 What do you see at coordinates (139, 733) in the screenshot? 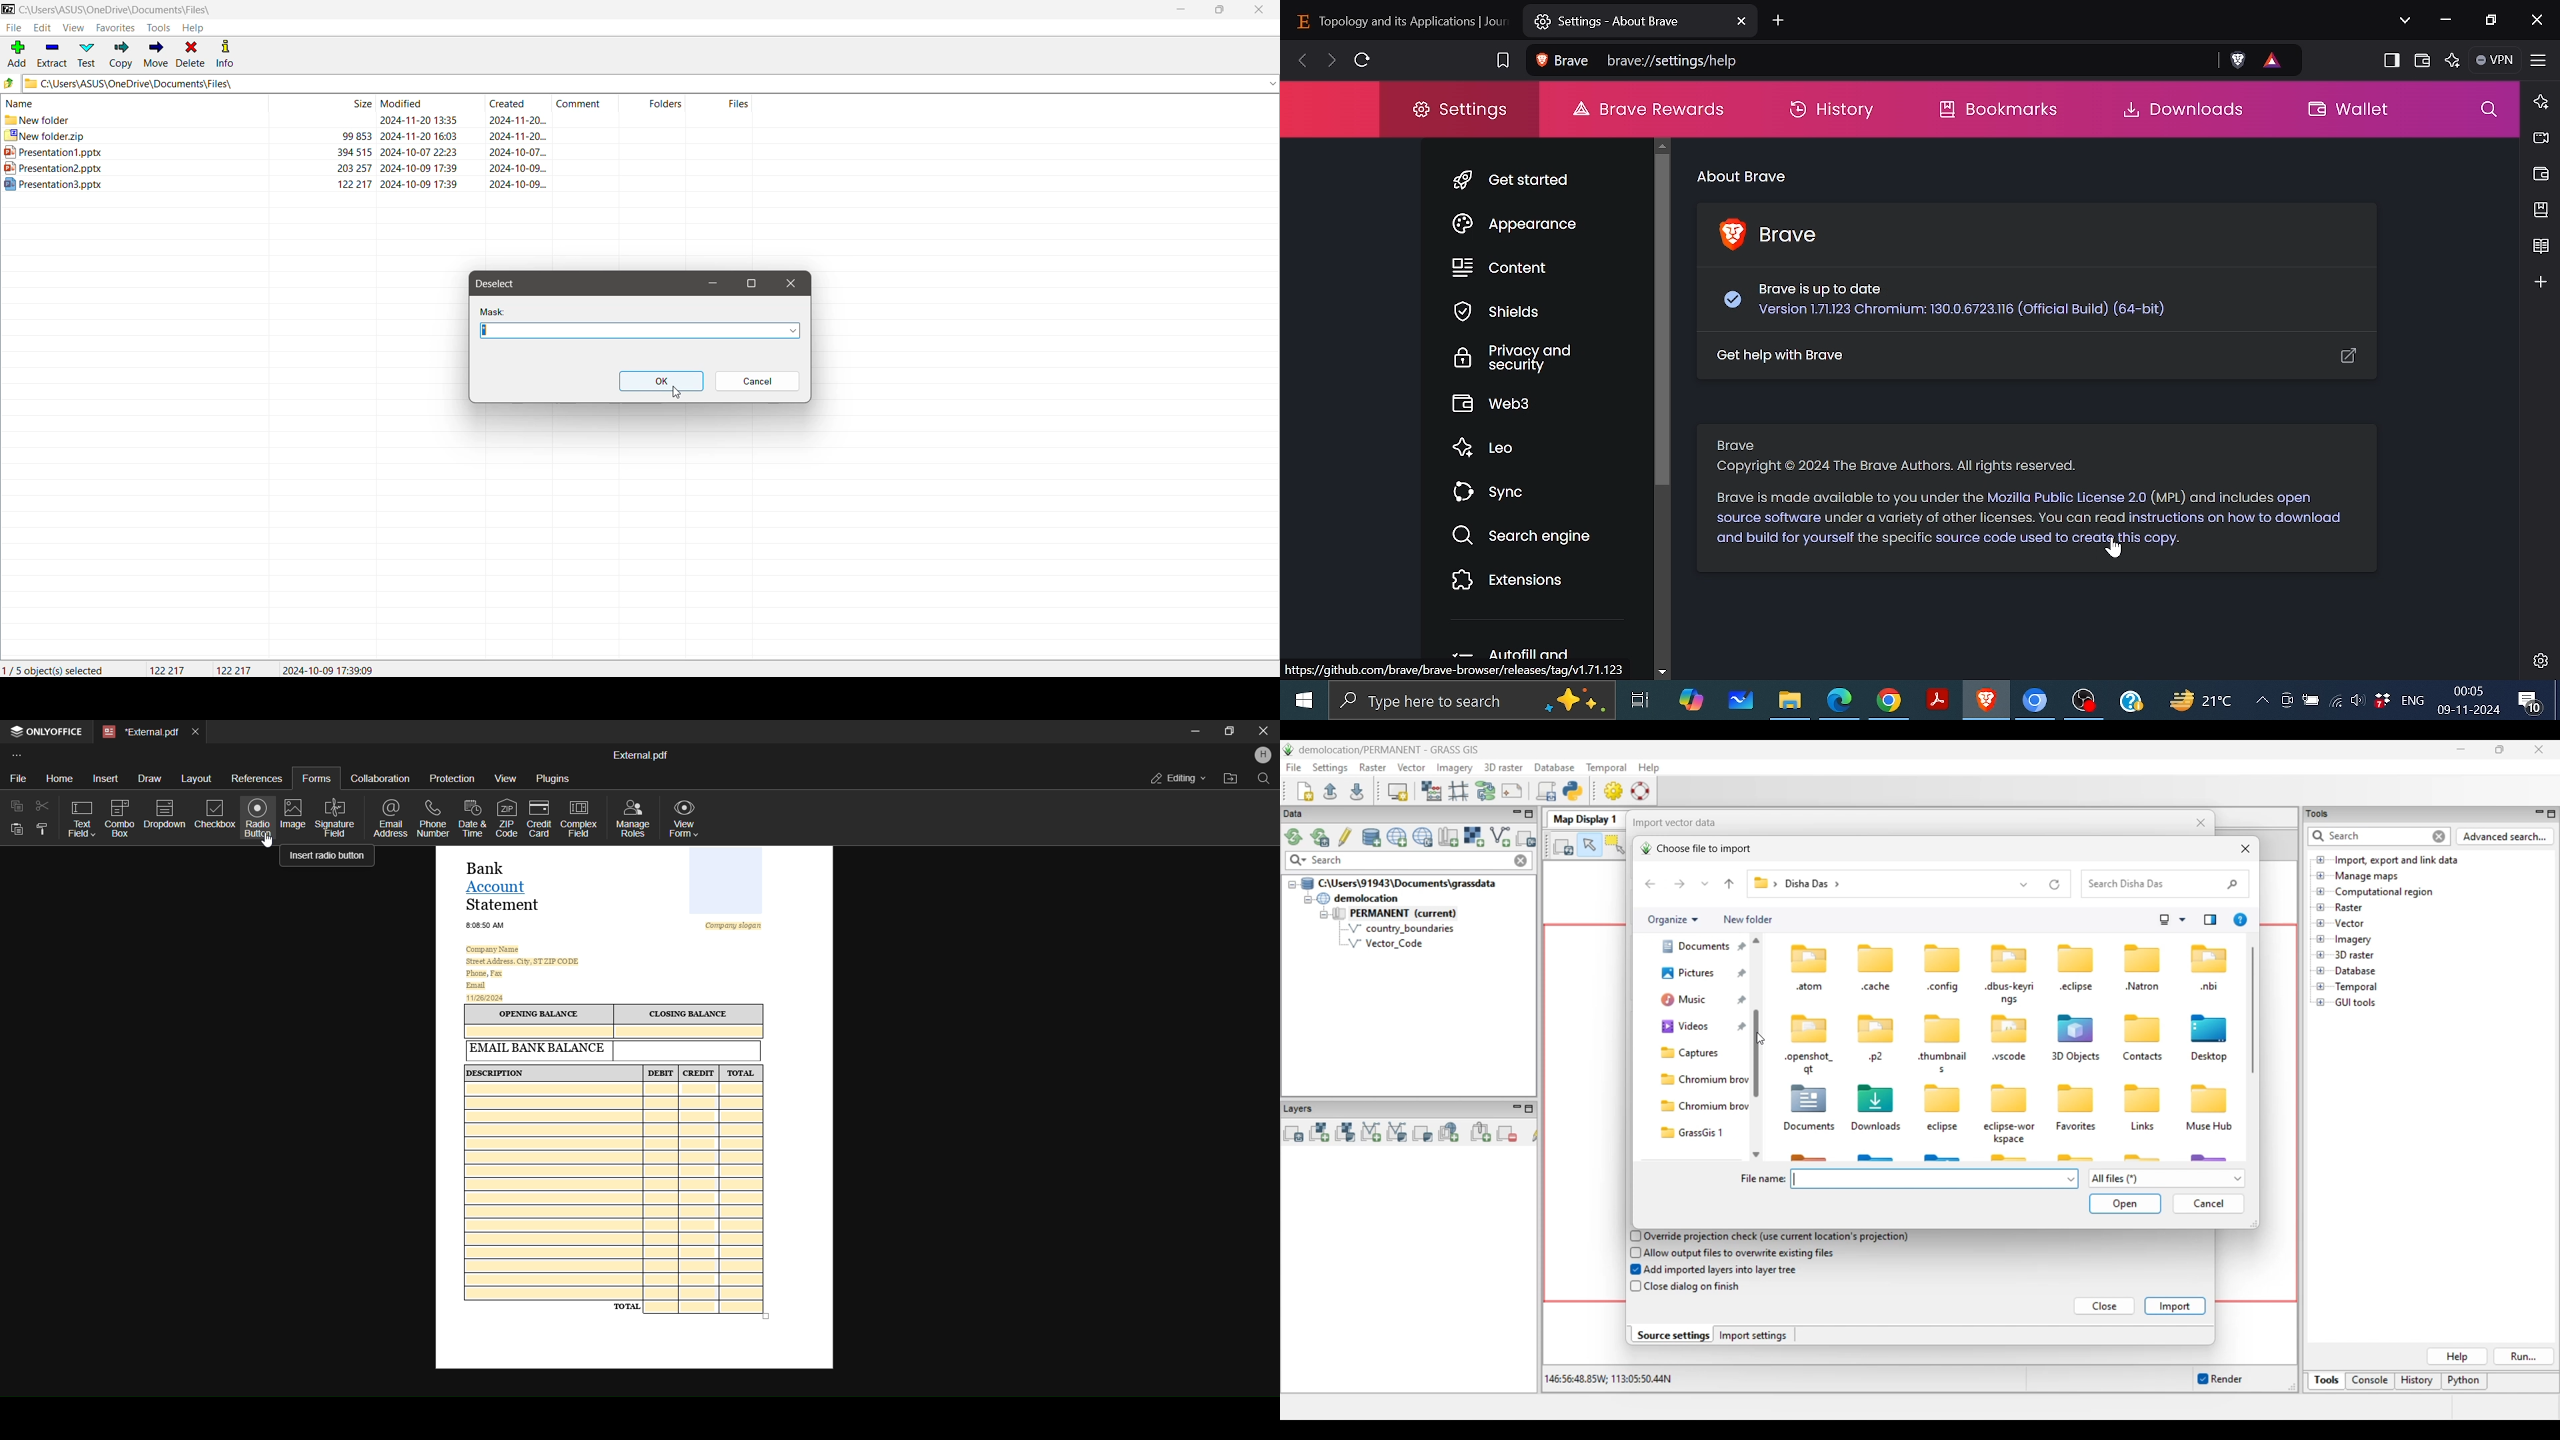
I see `current open tab` at bounding box center [139, 733].